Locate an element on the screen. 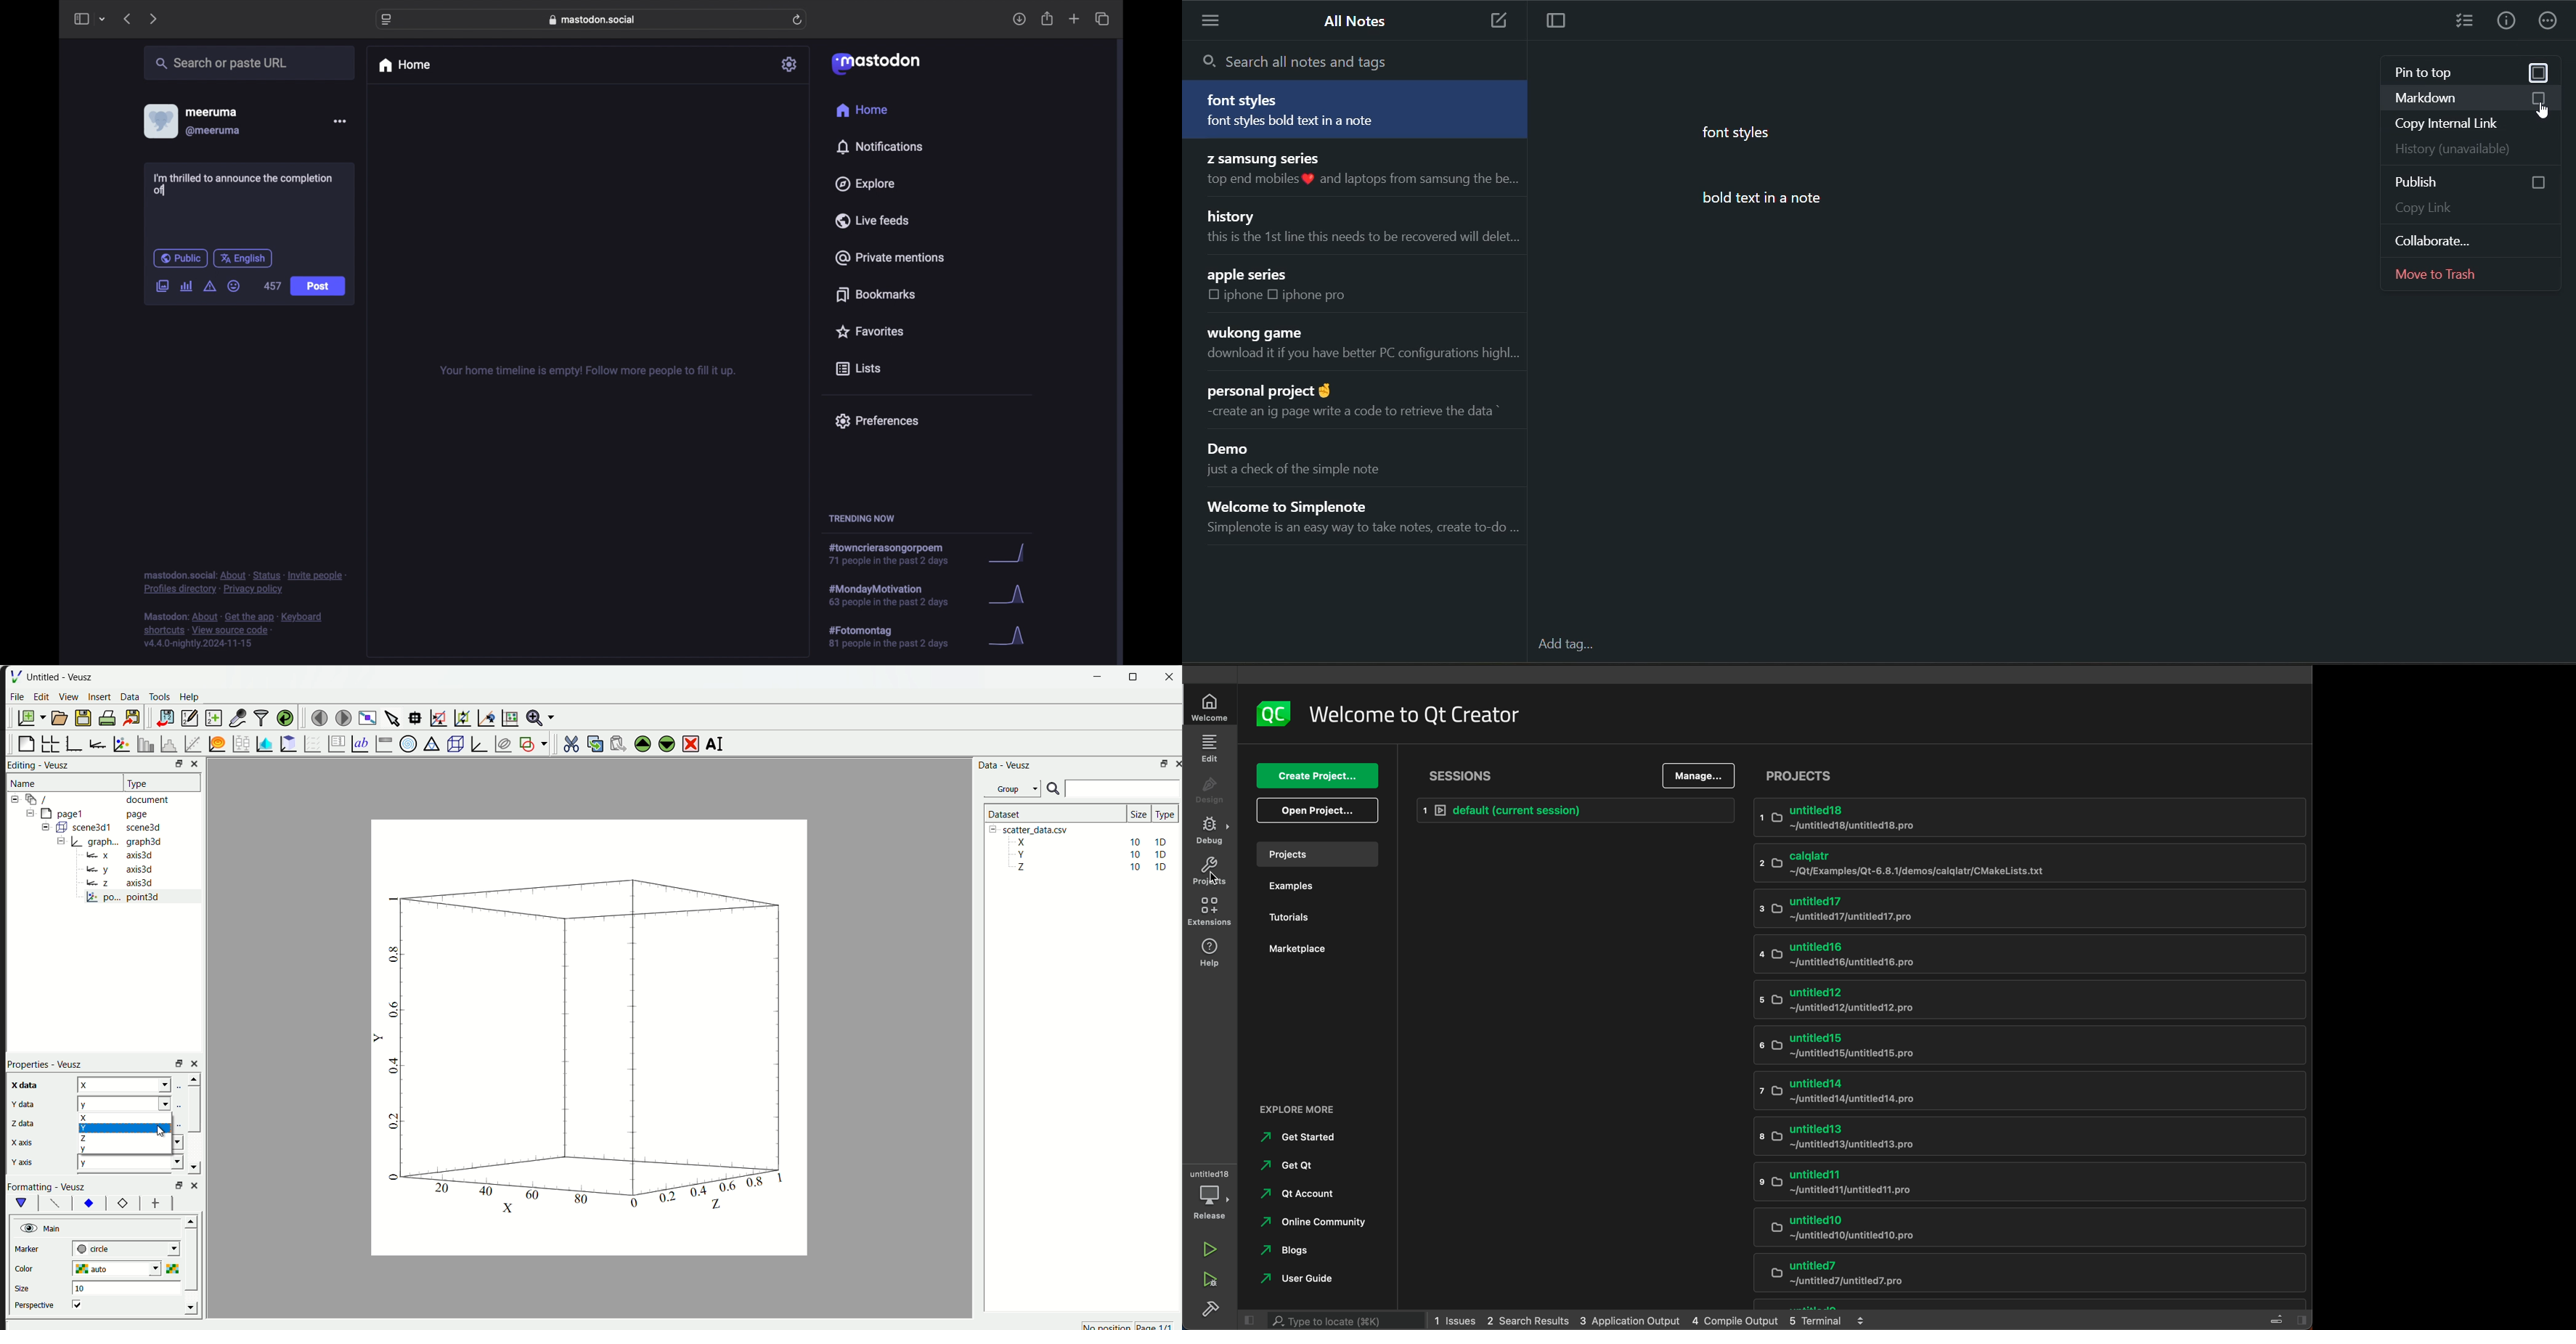 Image resolution: width=2576 pixels, height=1344 pixels. add content warning is located at coordinates (211, 286).